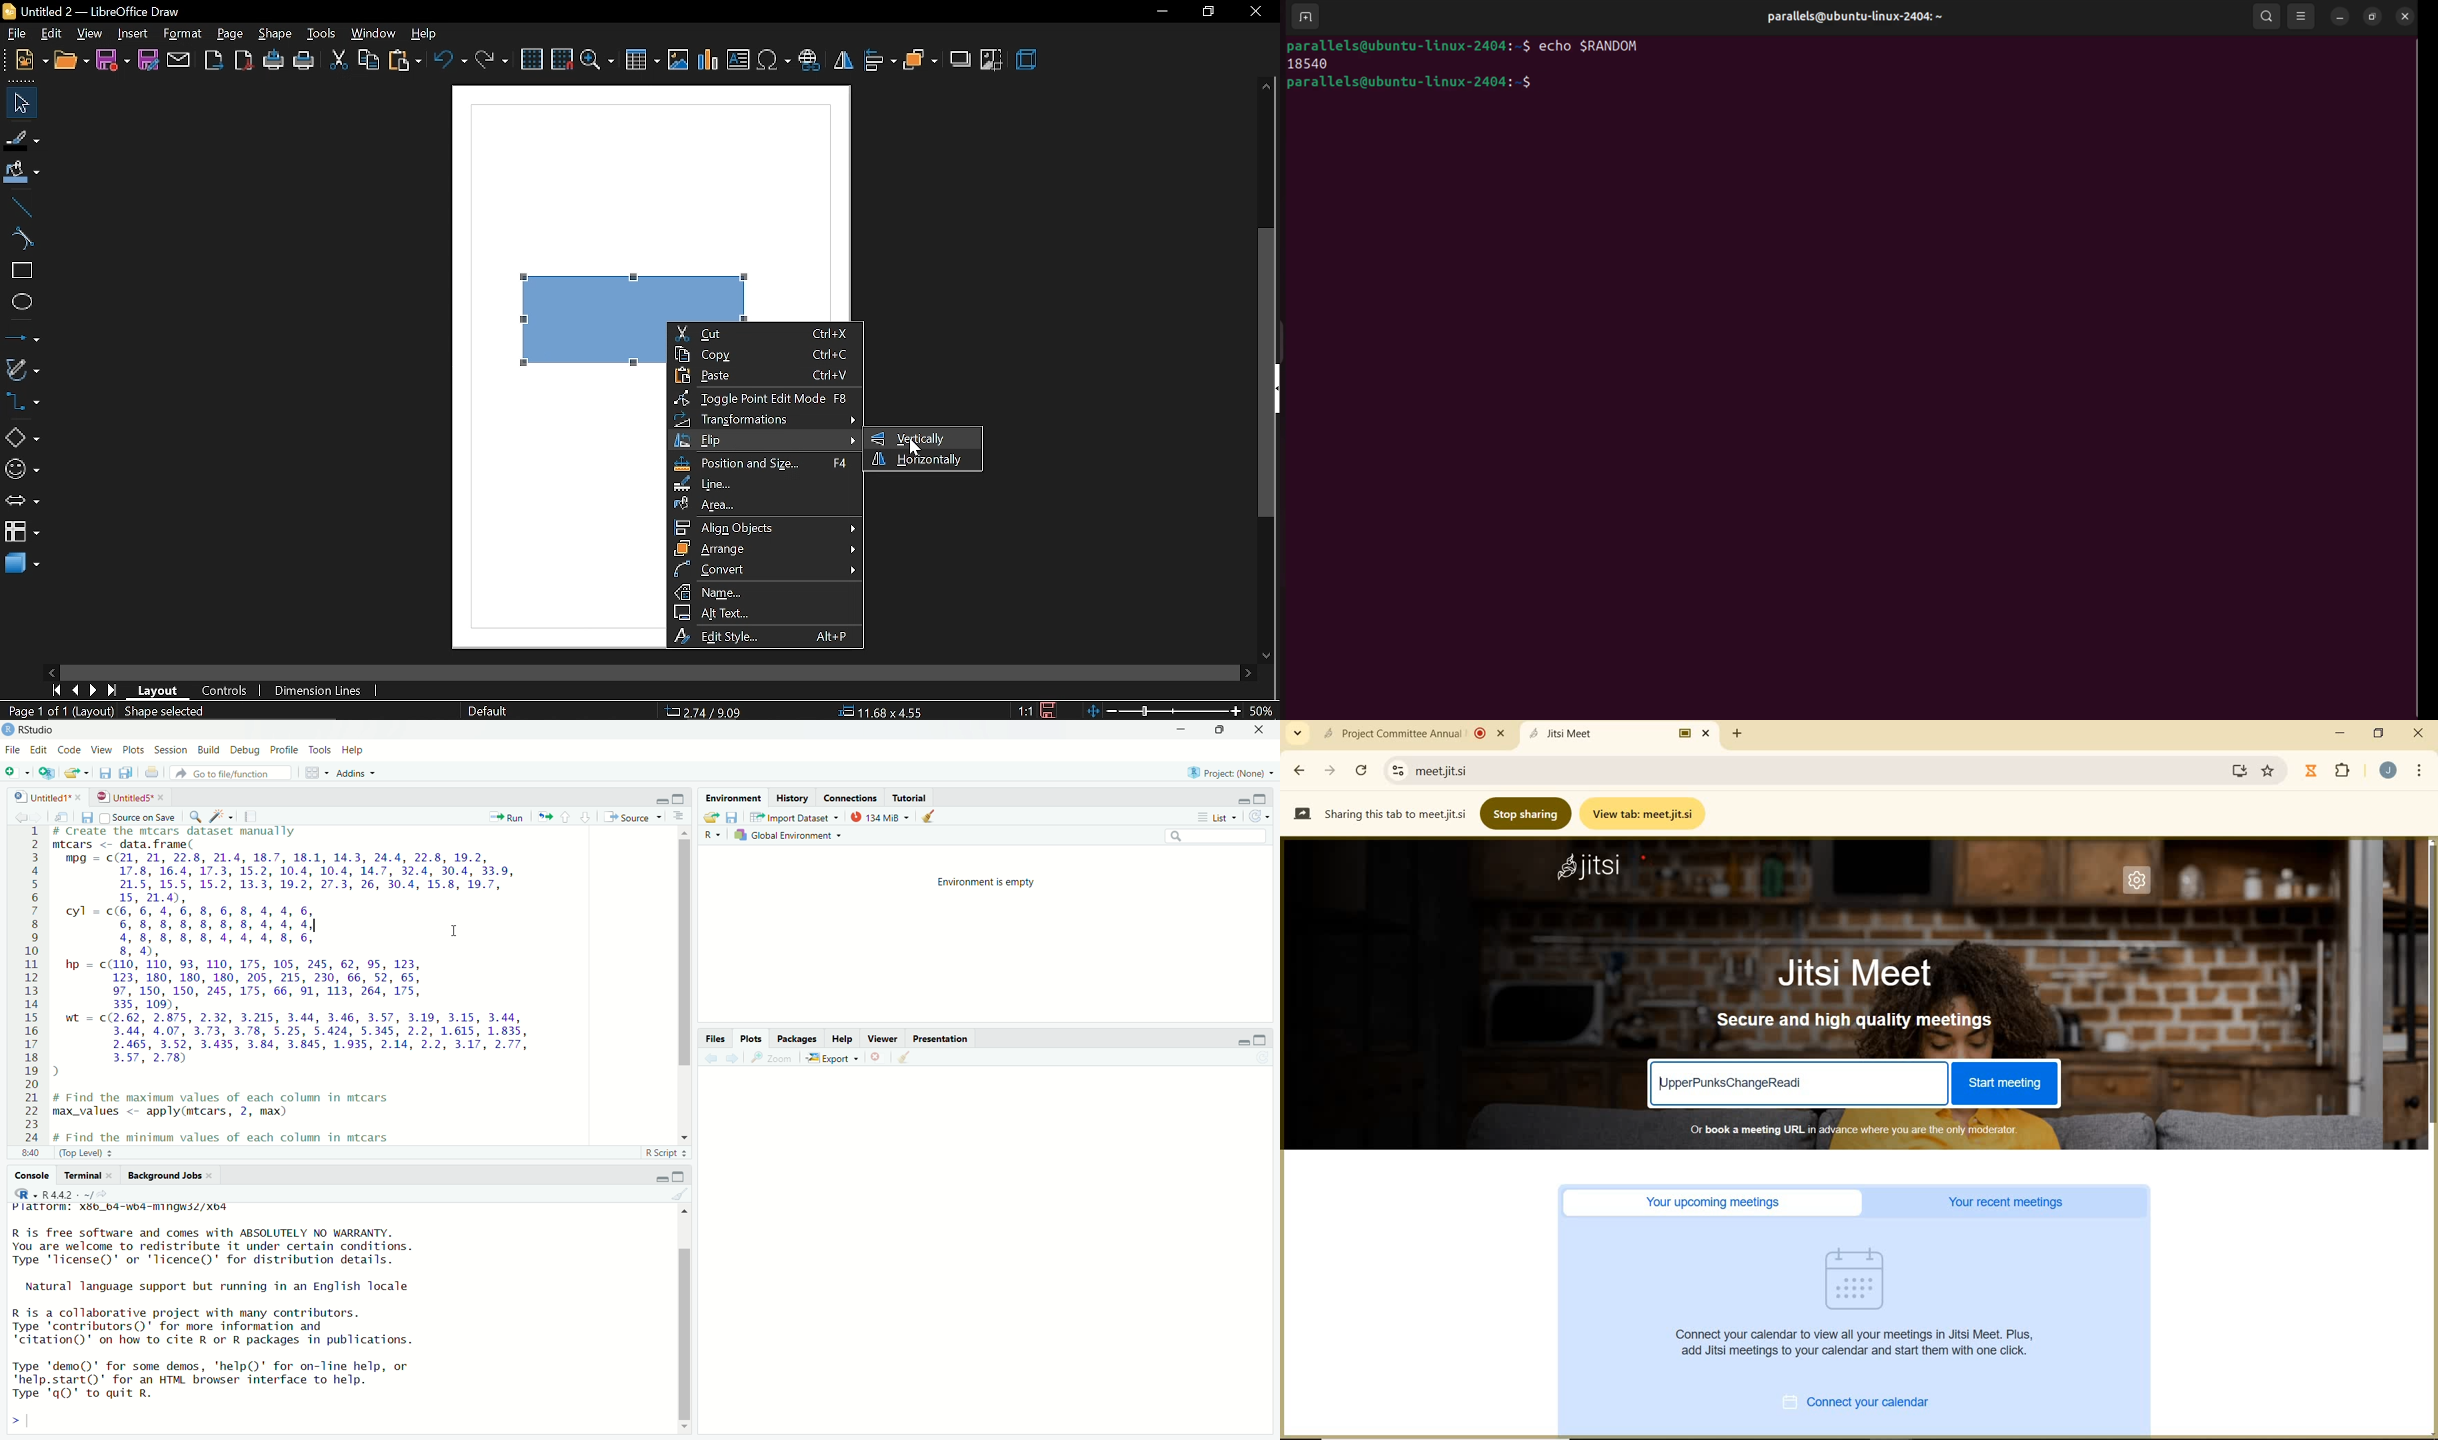  I want to click on help, so click(423, 33).